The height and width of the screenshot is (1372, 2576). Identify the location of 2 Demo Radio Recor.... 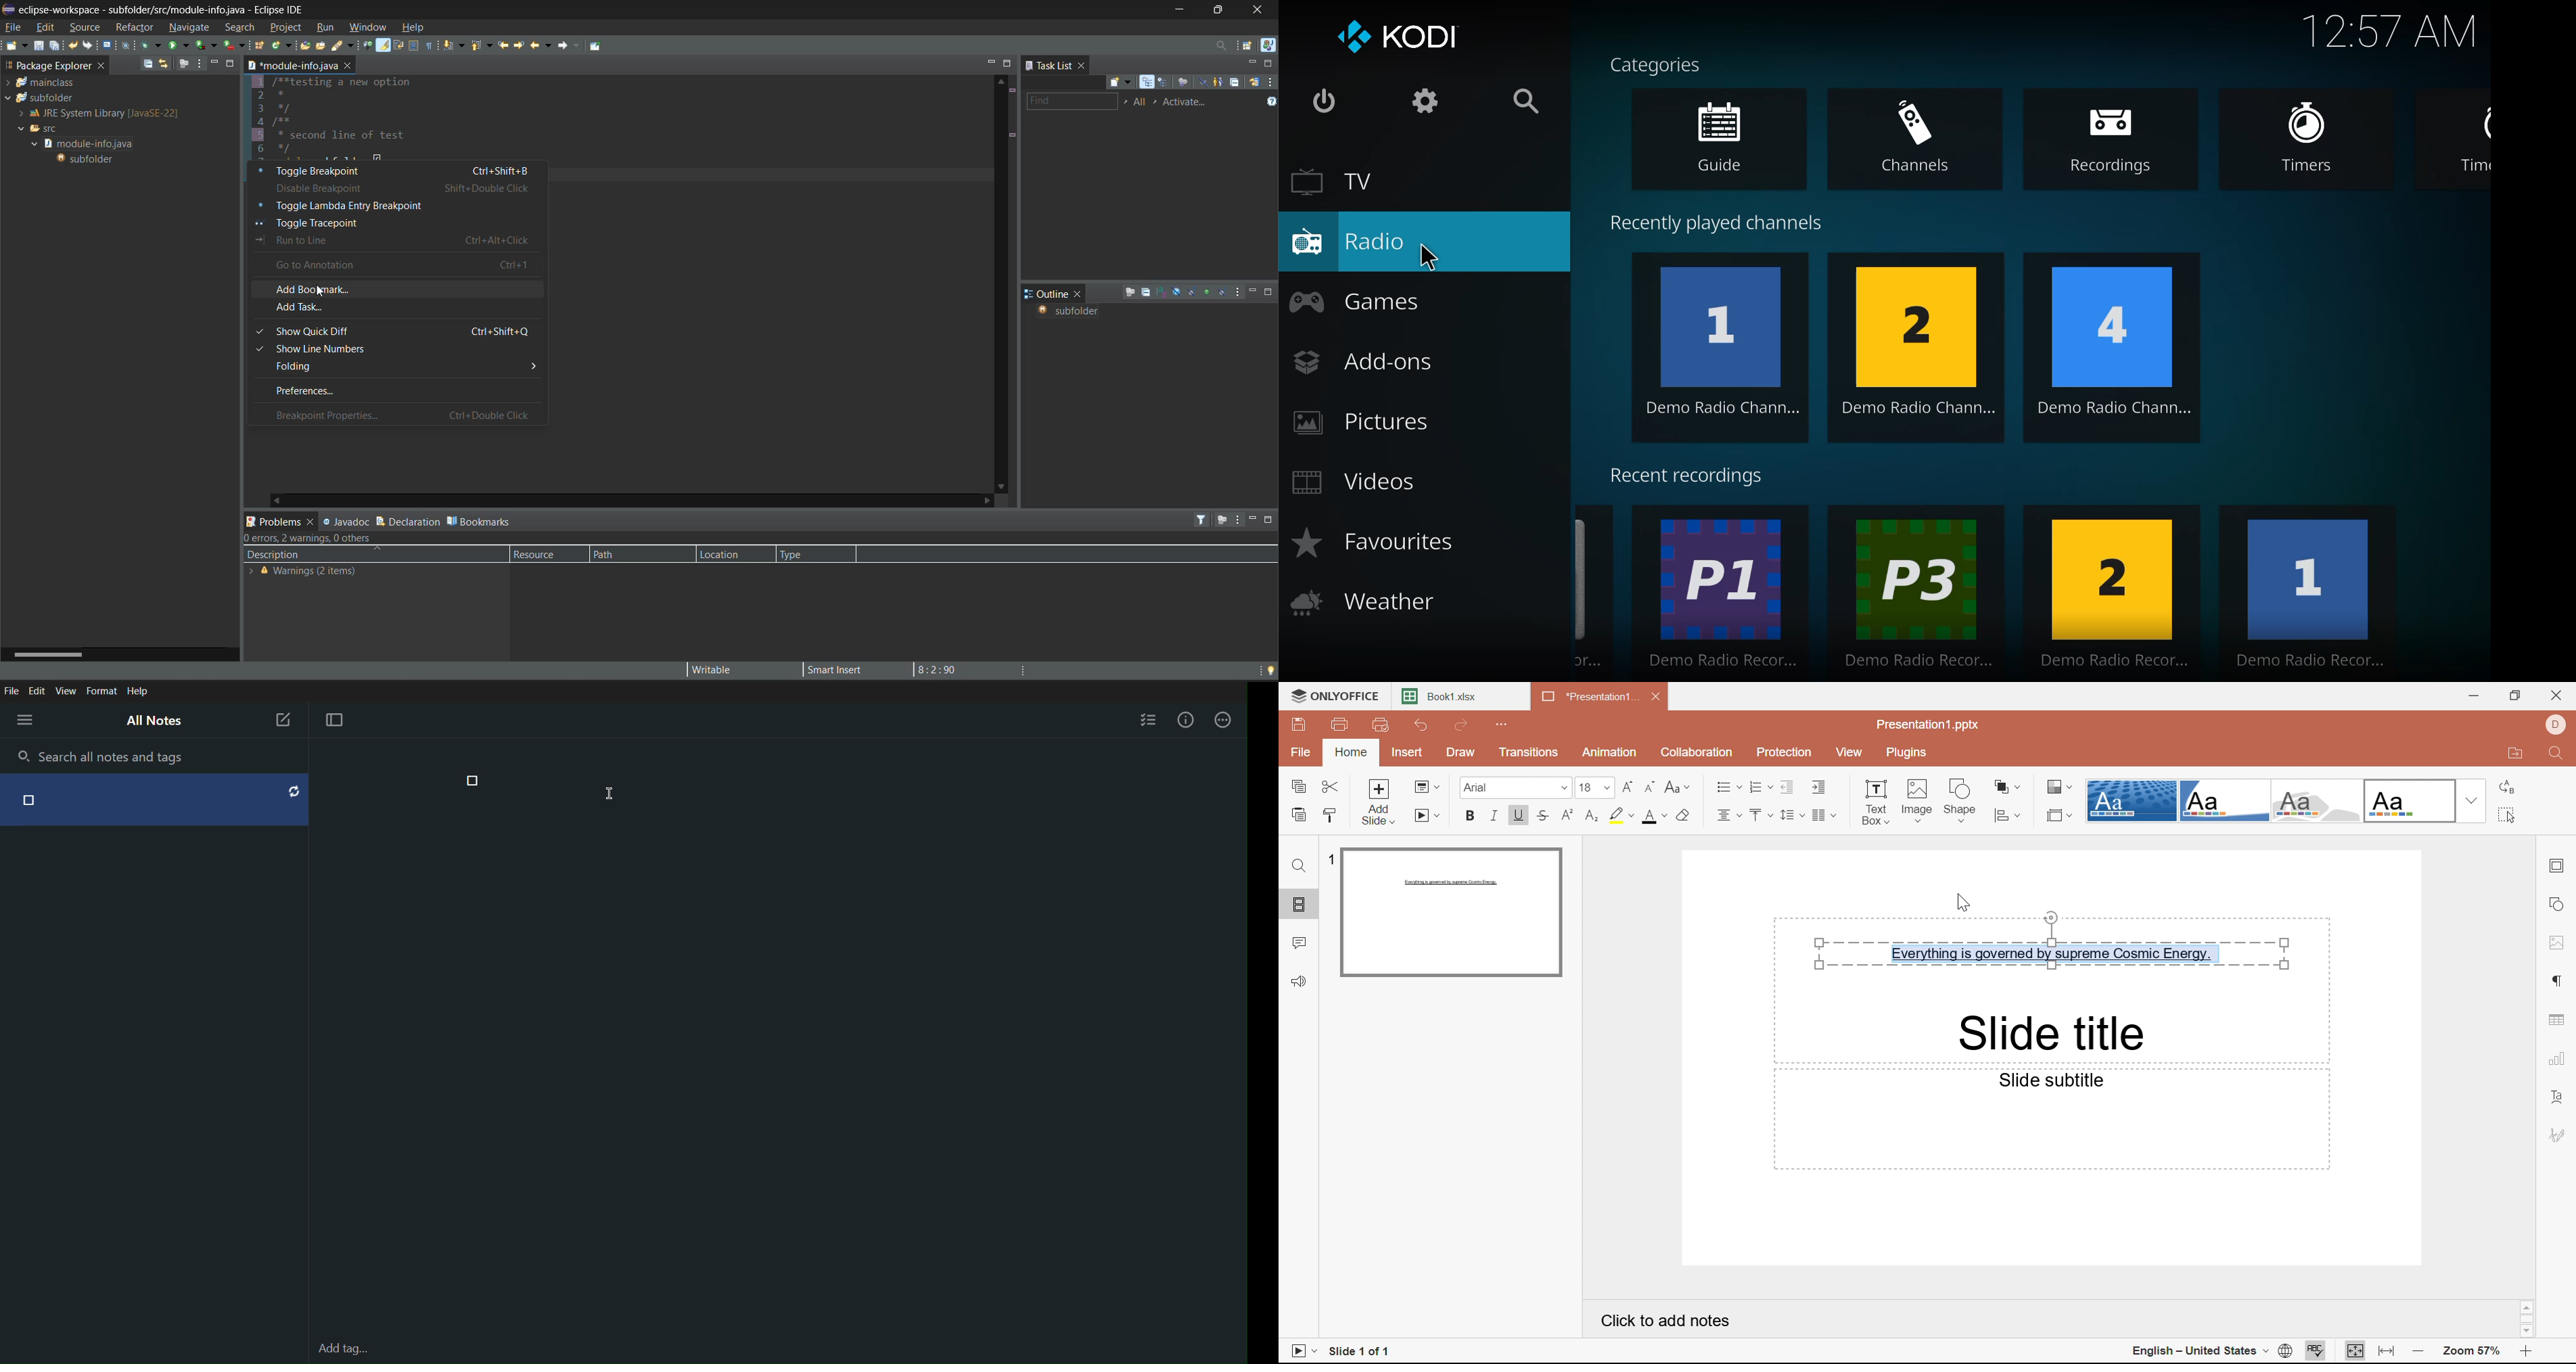
(2110, 590).